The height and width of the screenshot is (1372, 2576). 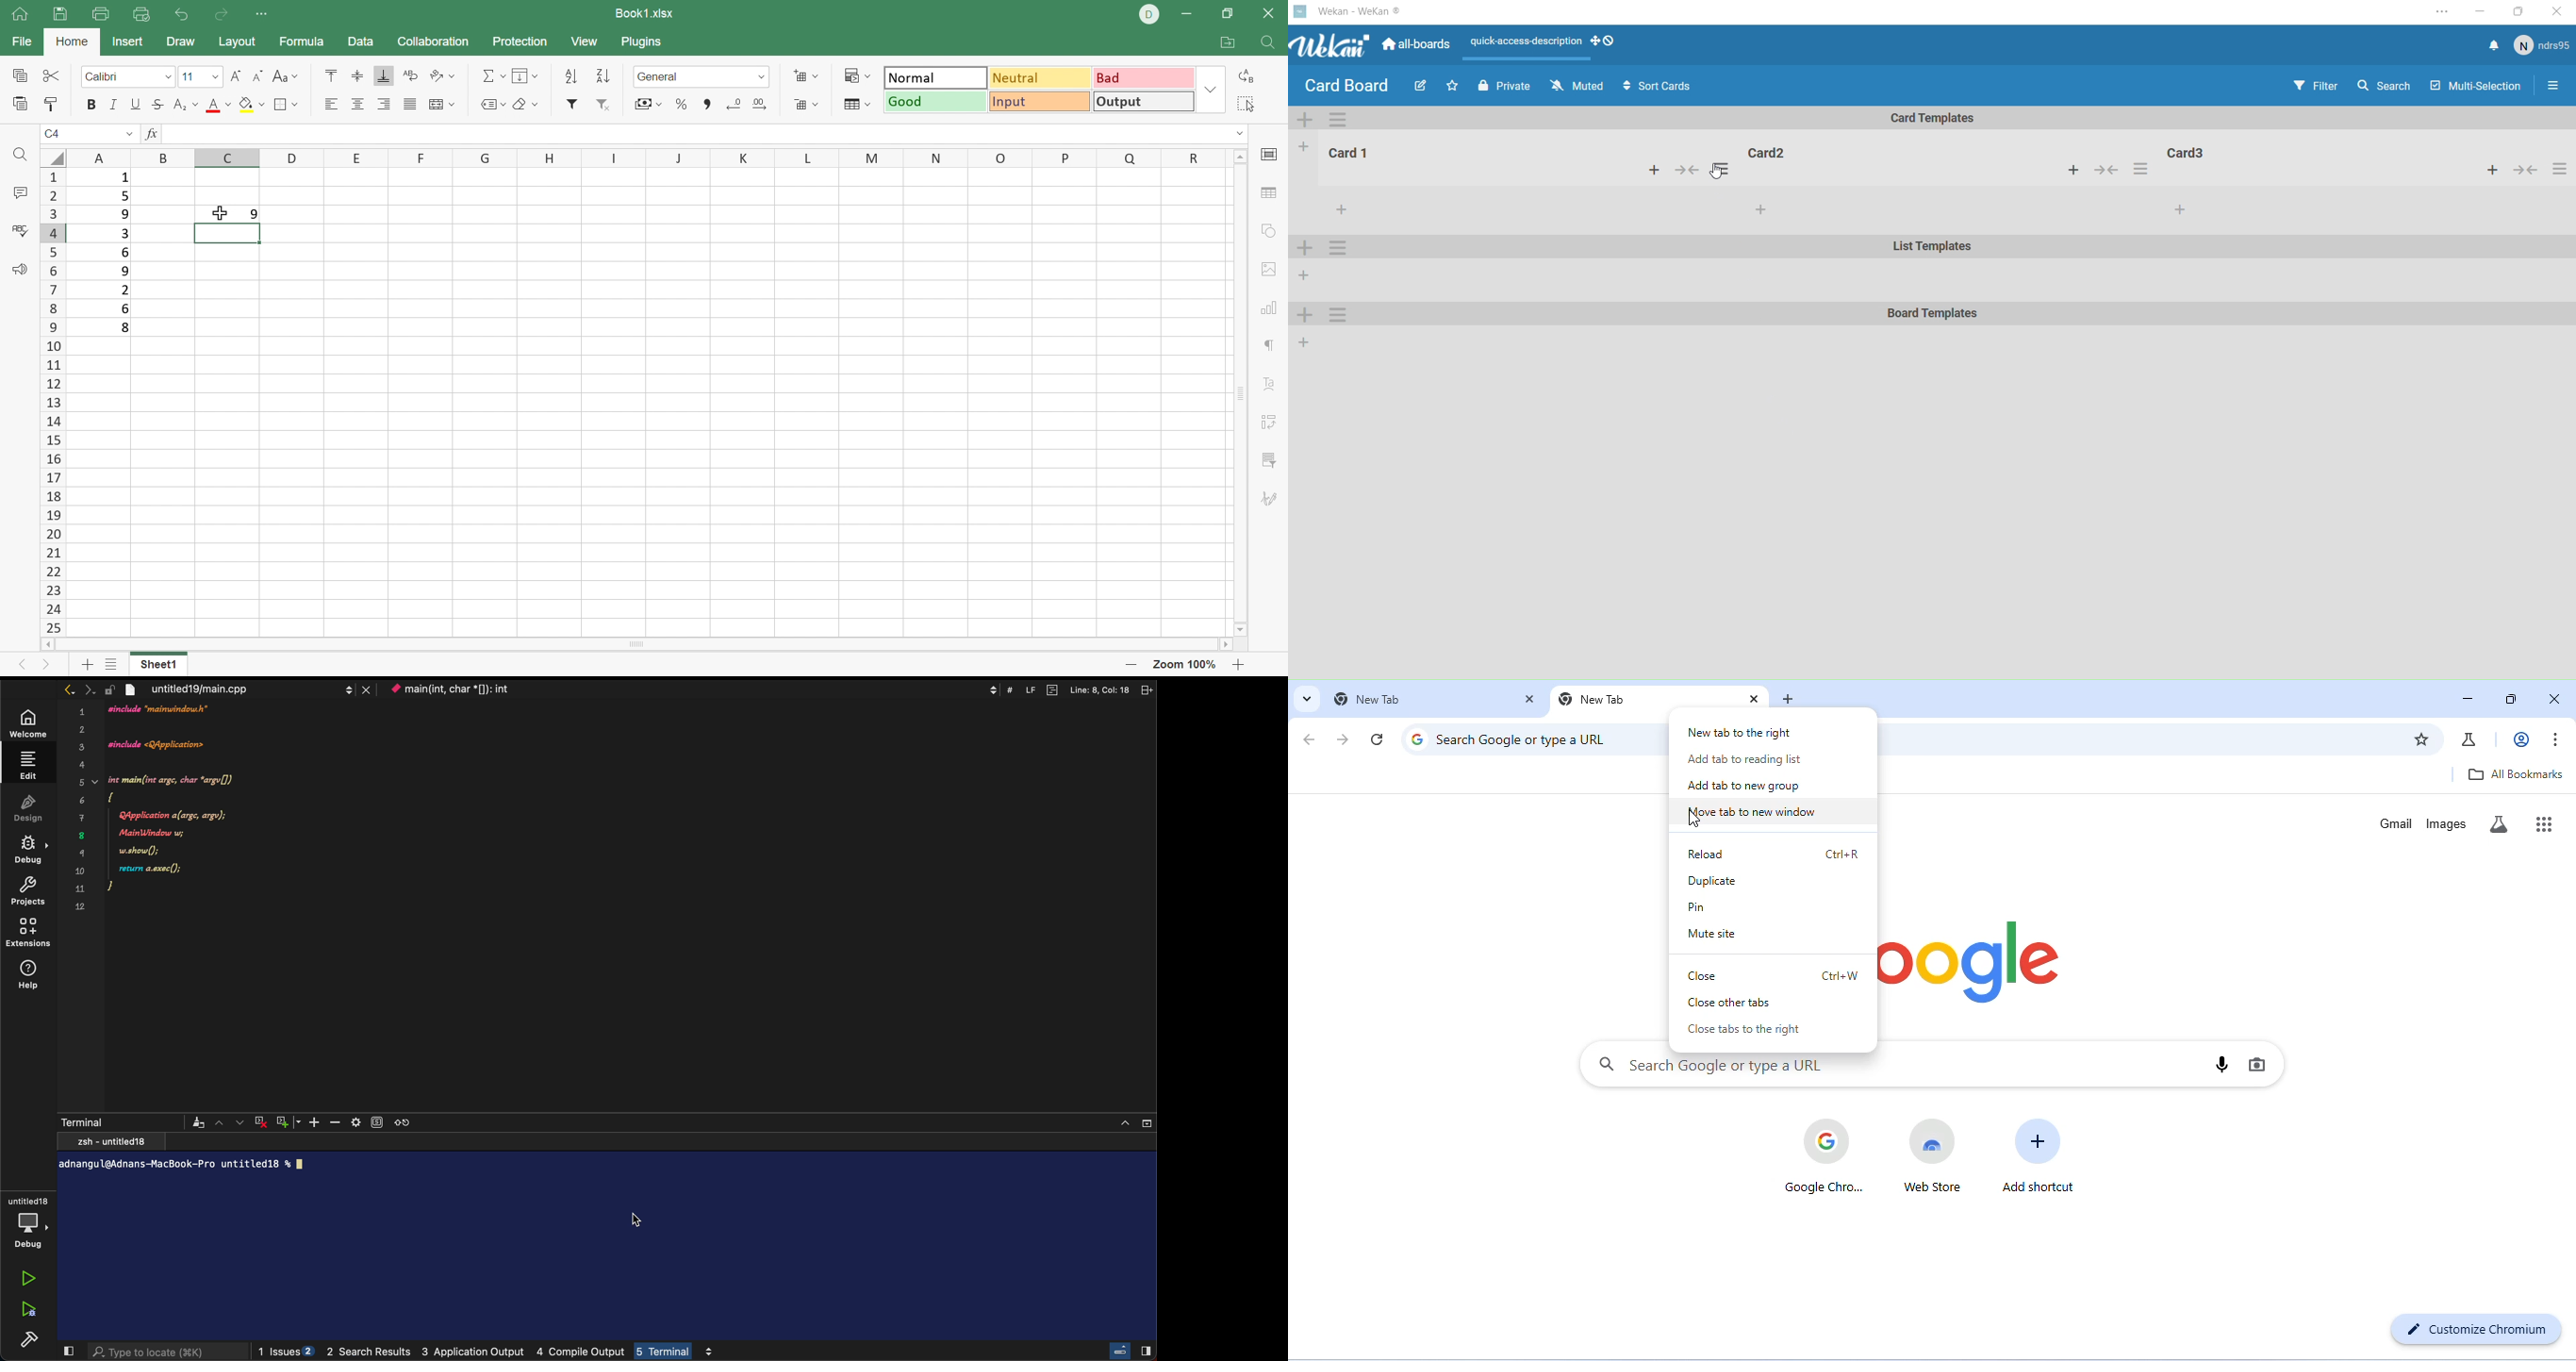 What do you see at coordinates (1267, 420) in the screenshot?
I see `Pivot Table  settings` at bounding box center [1267, 420].